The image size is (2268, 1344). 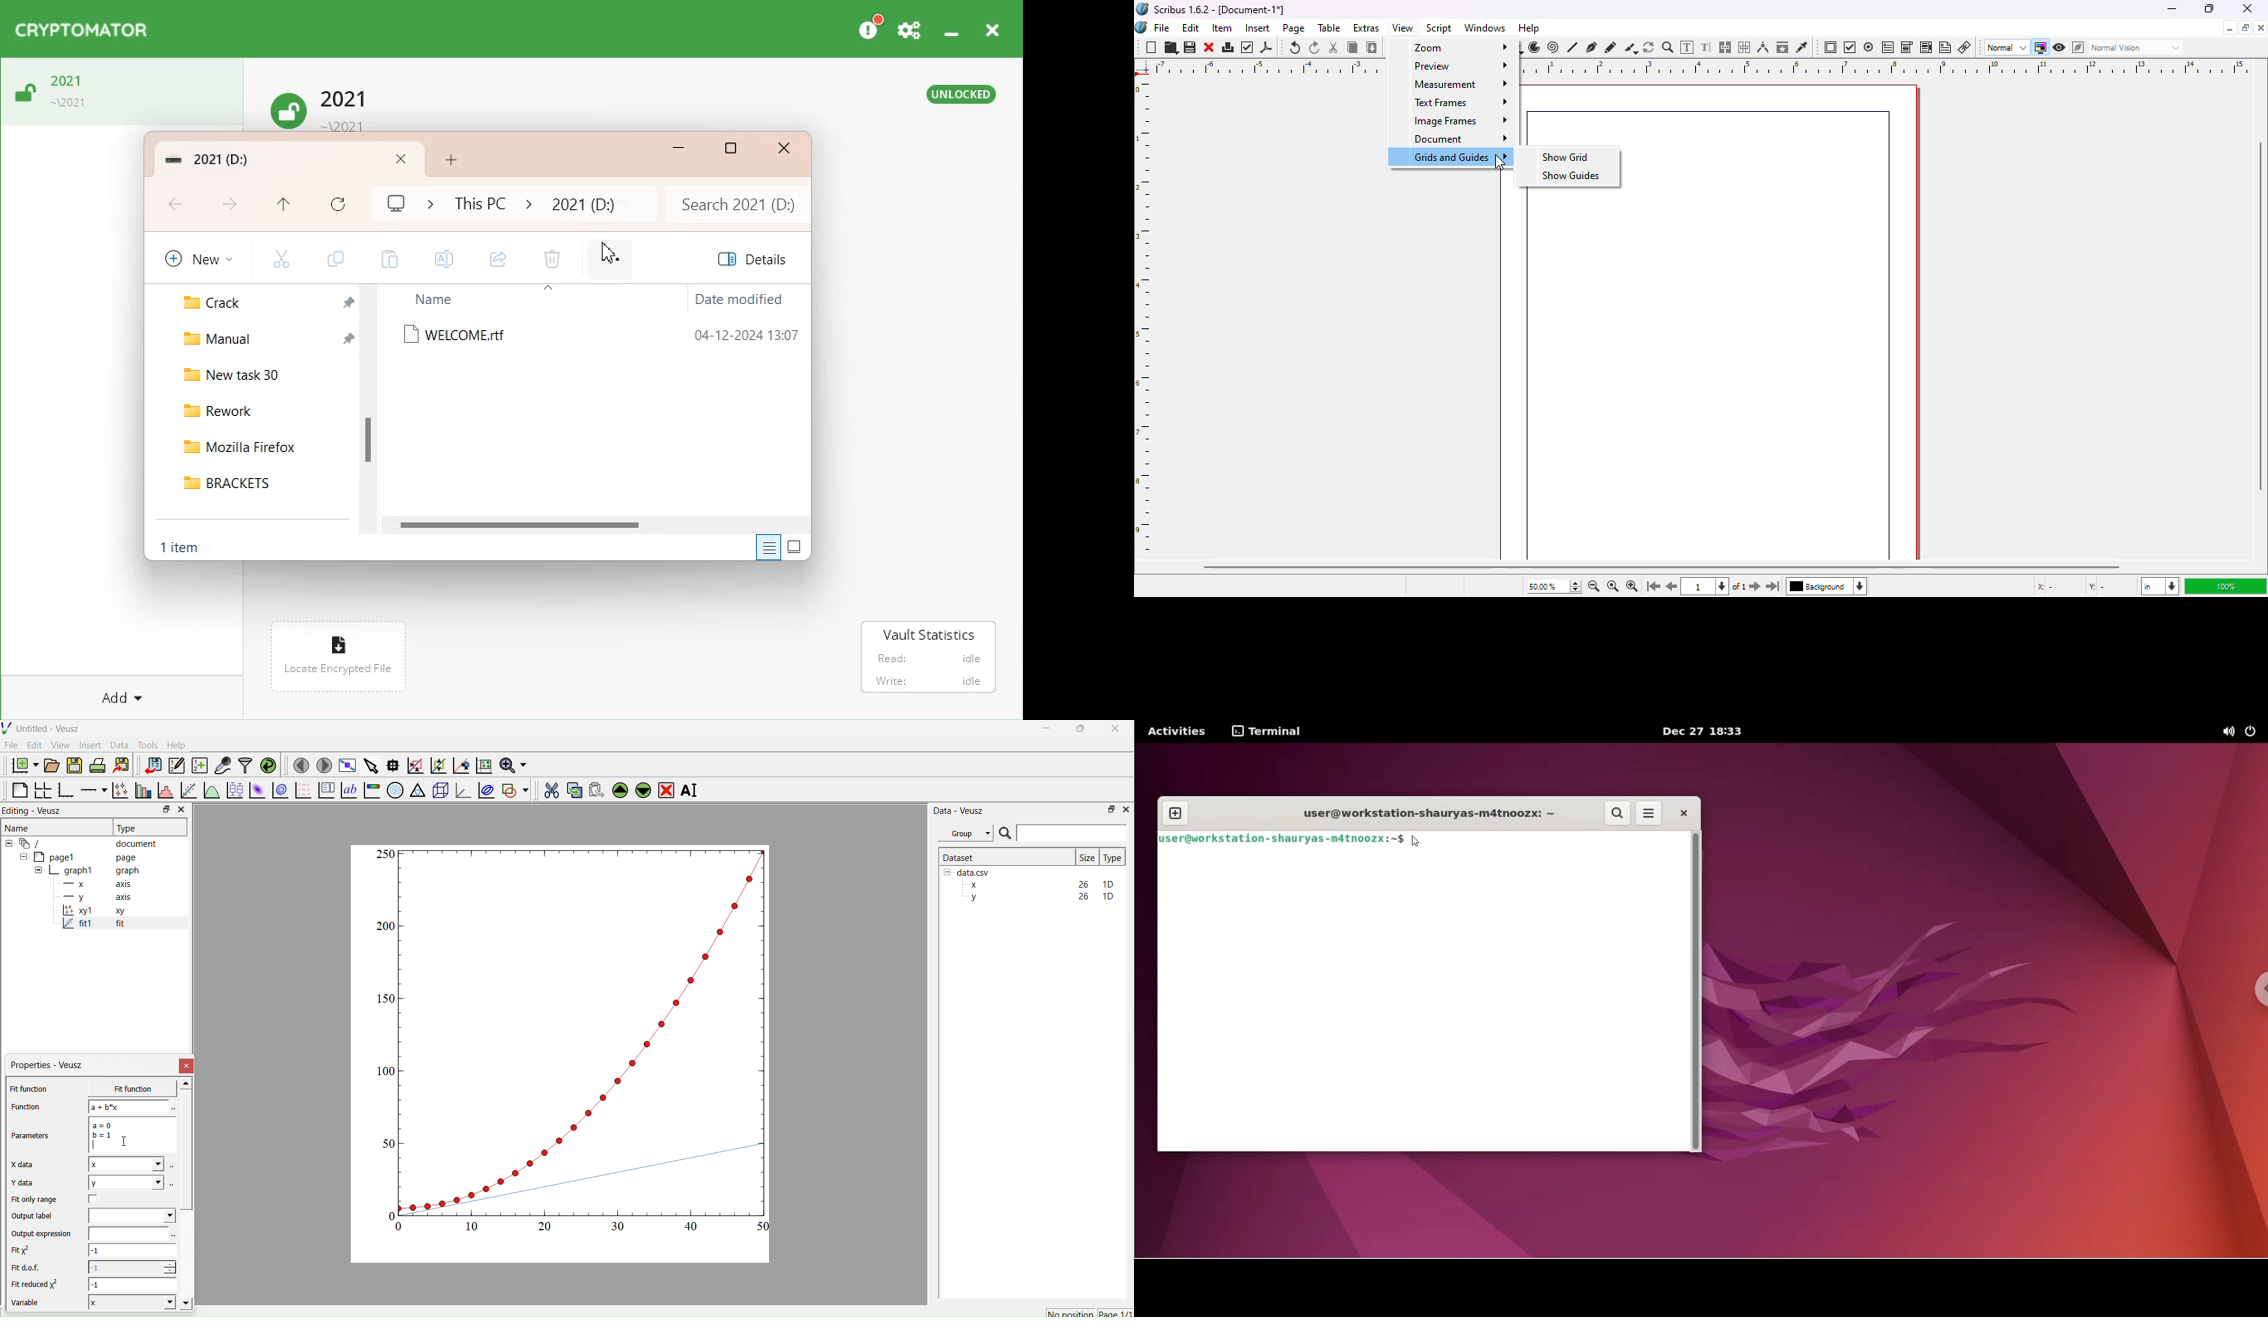 I want to click on Rename, so click(x=692, y=790).